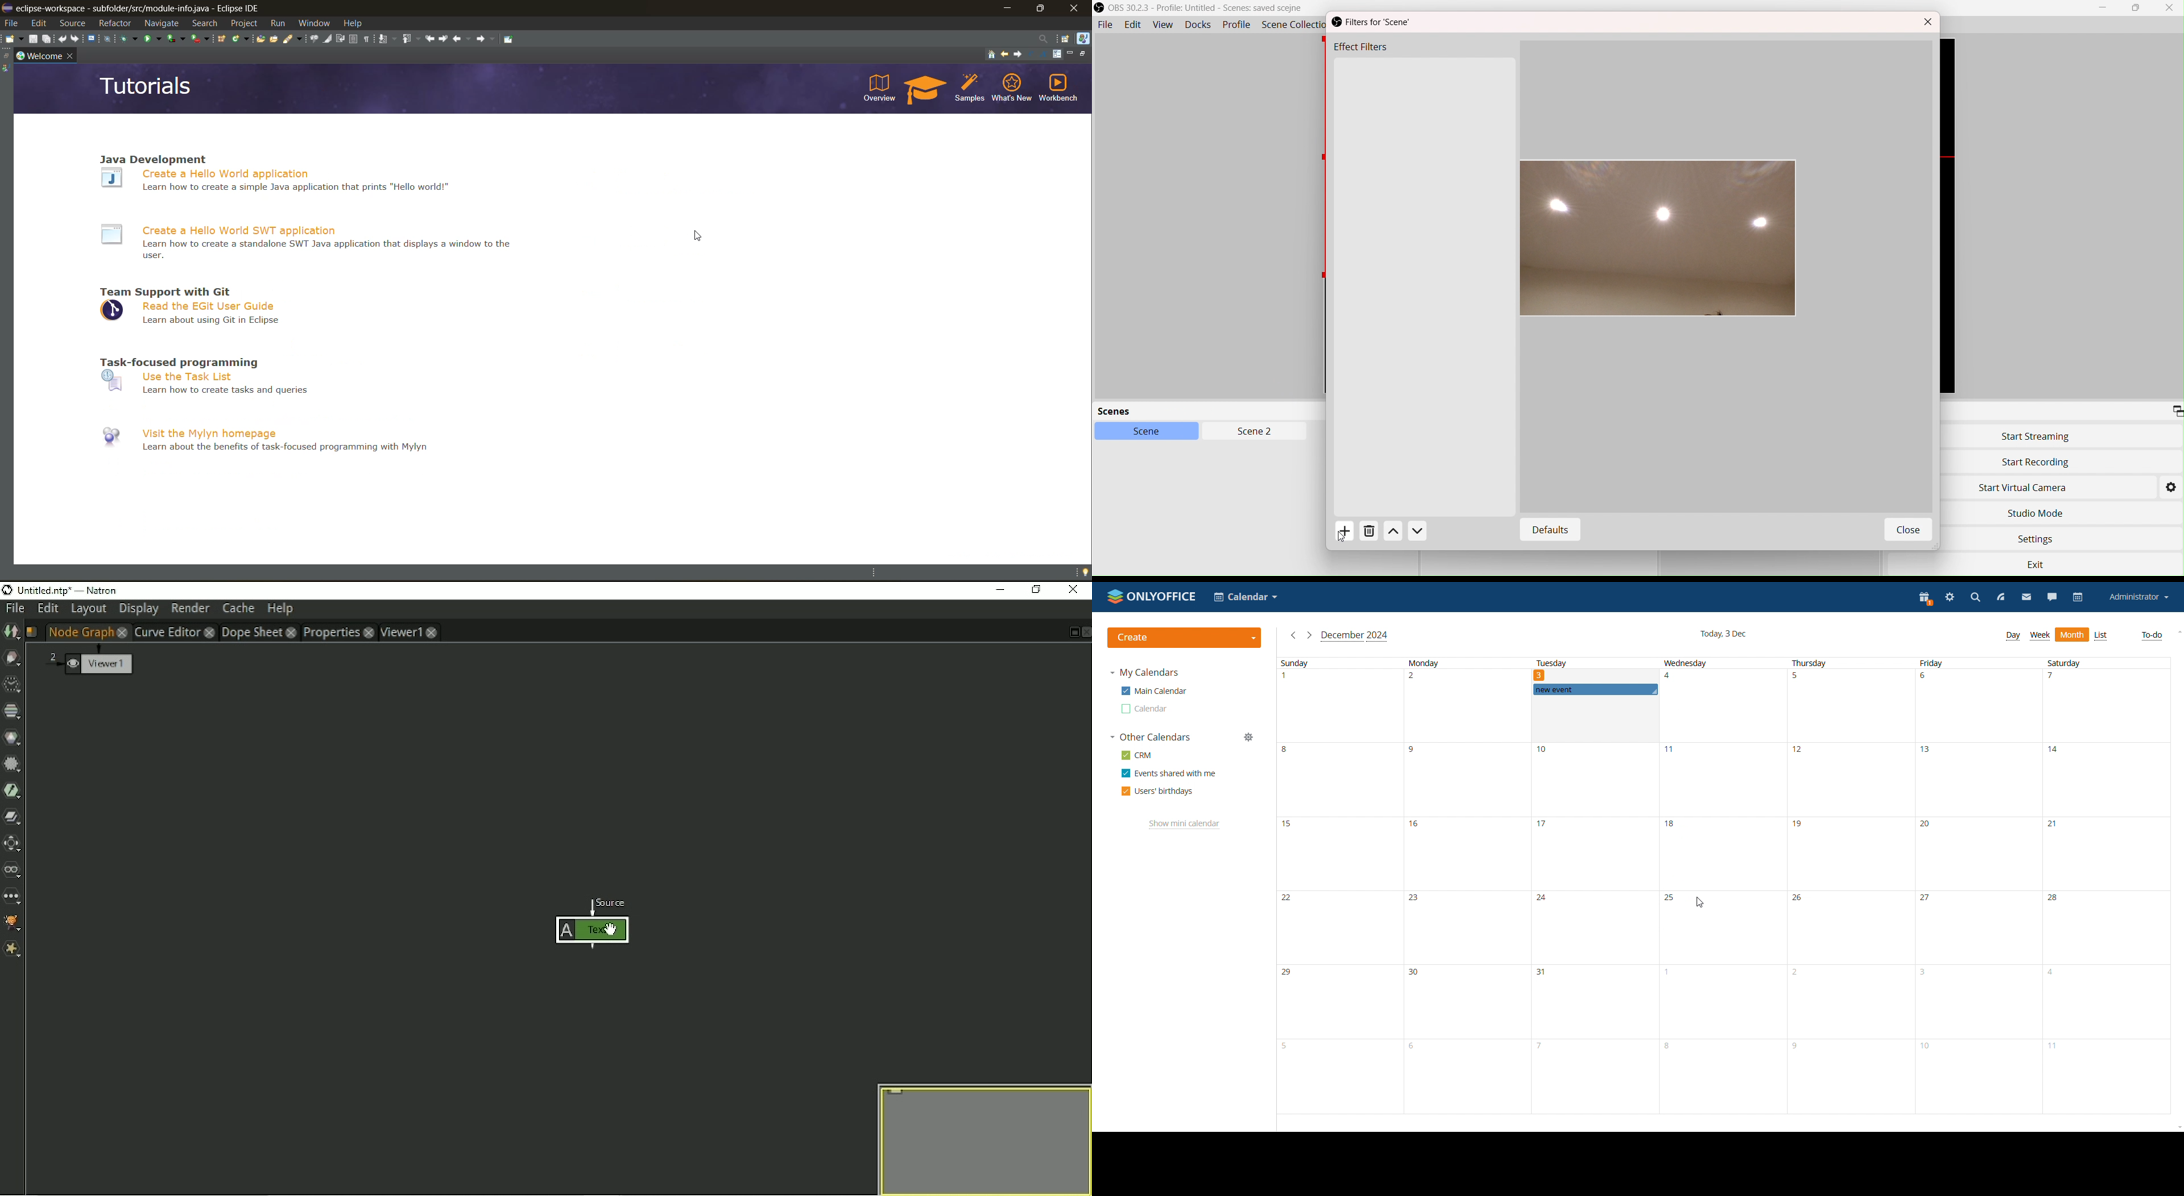 This screenshot has width=2184, height=1204. What do you see at coordinates (2036, 511) in the screenshot?
I see `Studio Move` at bounding box center [2036, 511].